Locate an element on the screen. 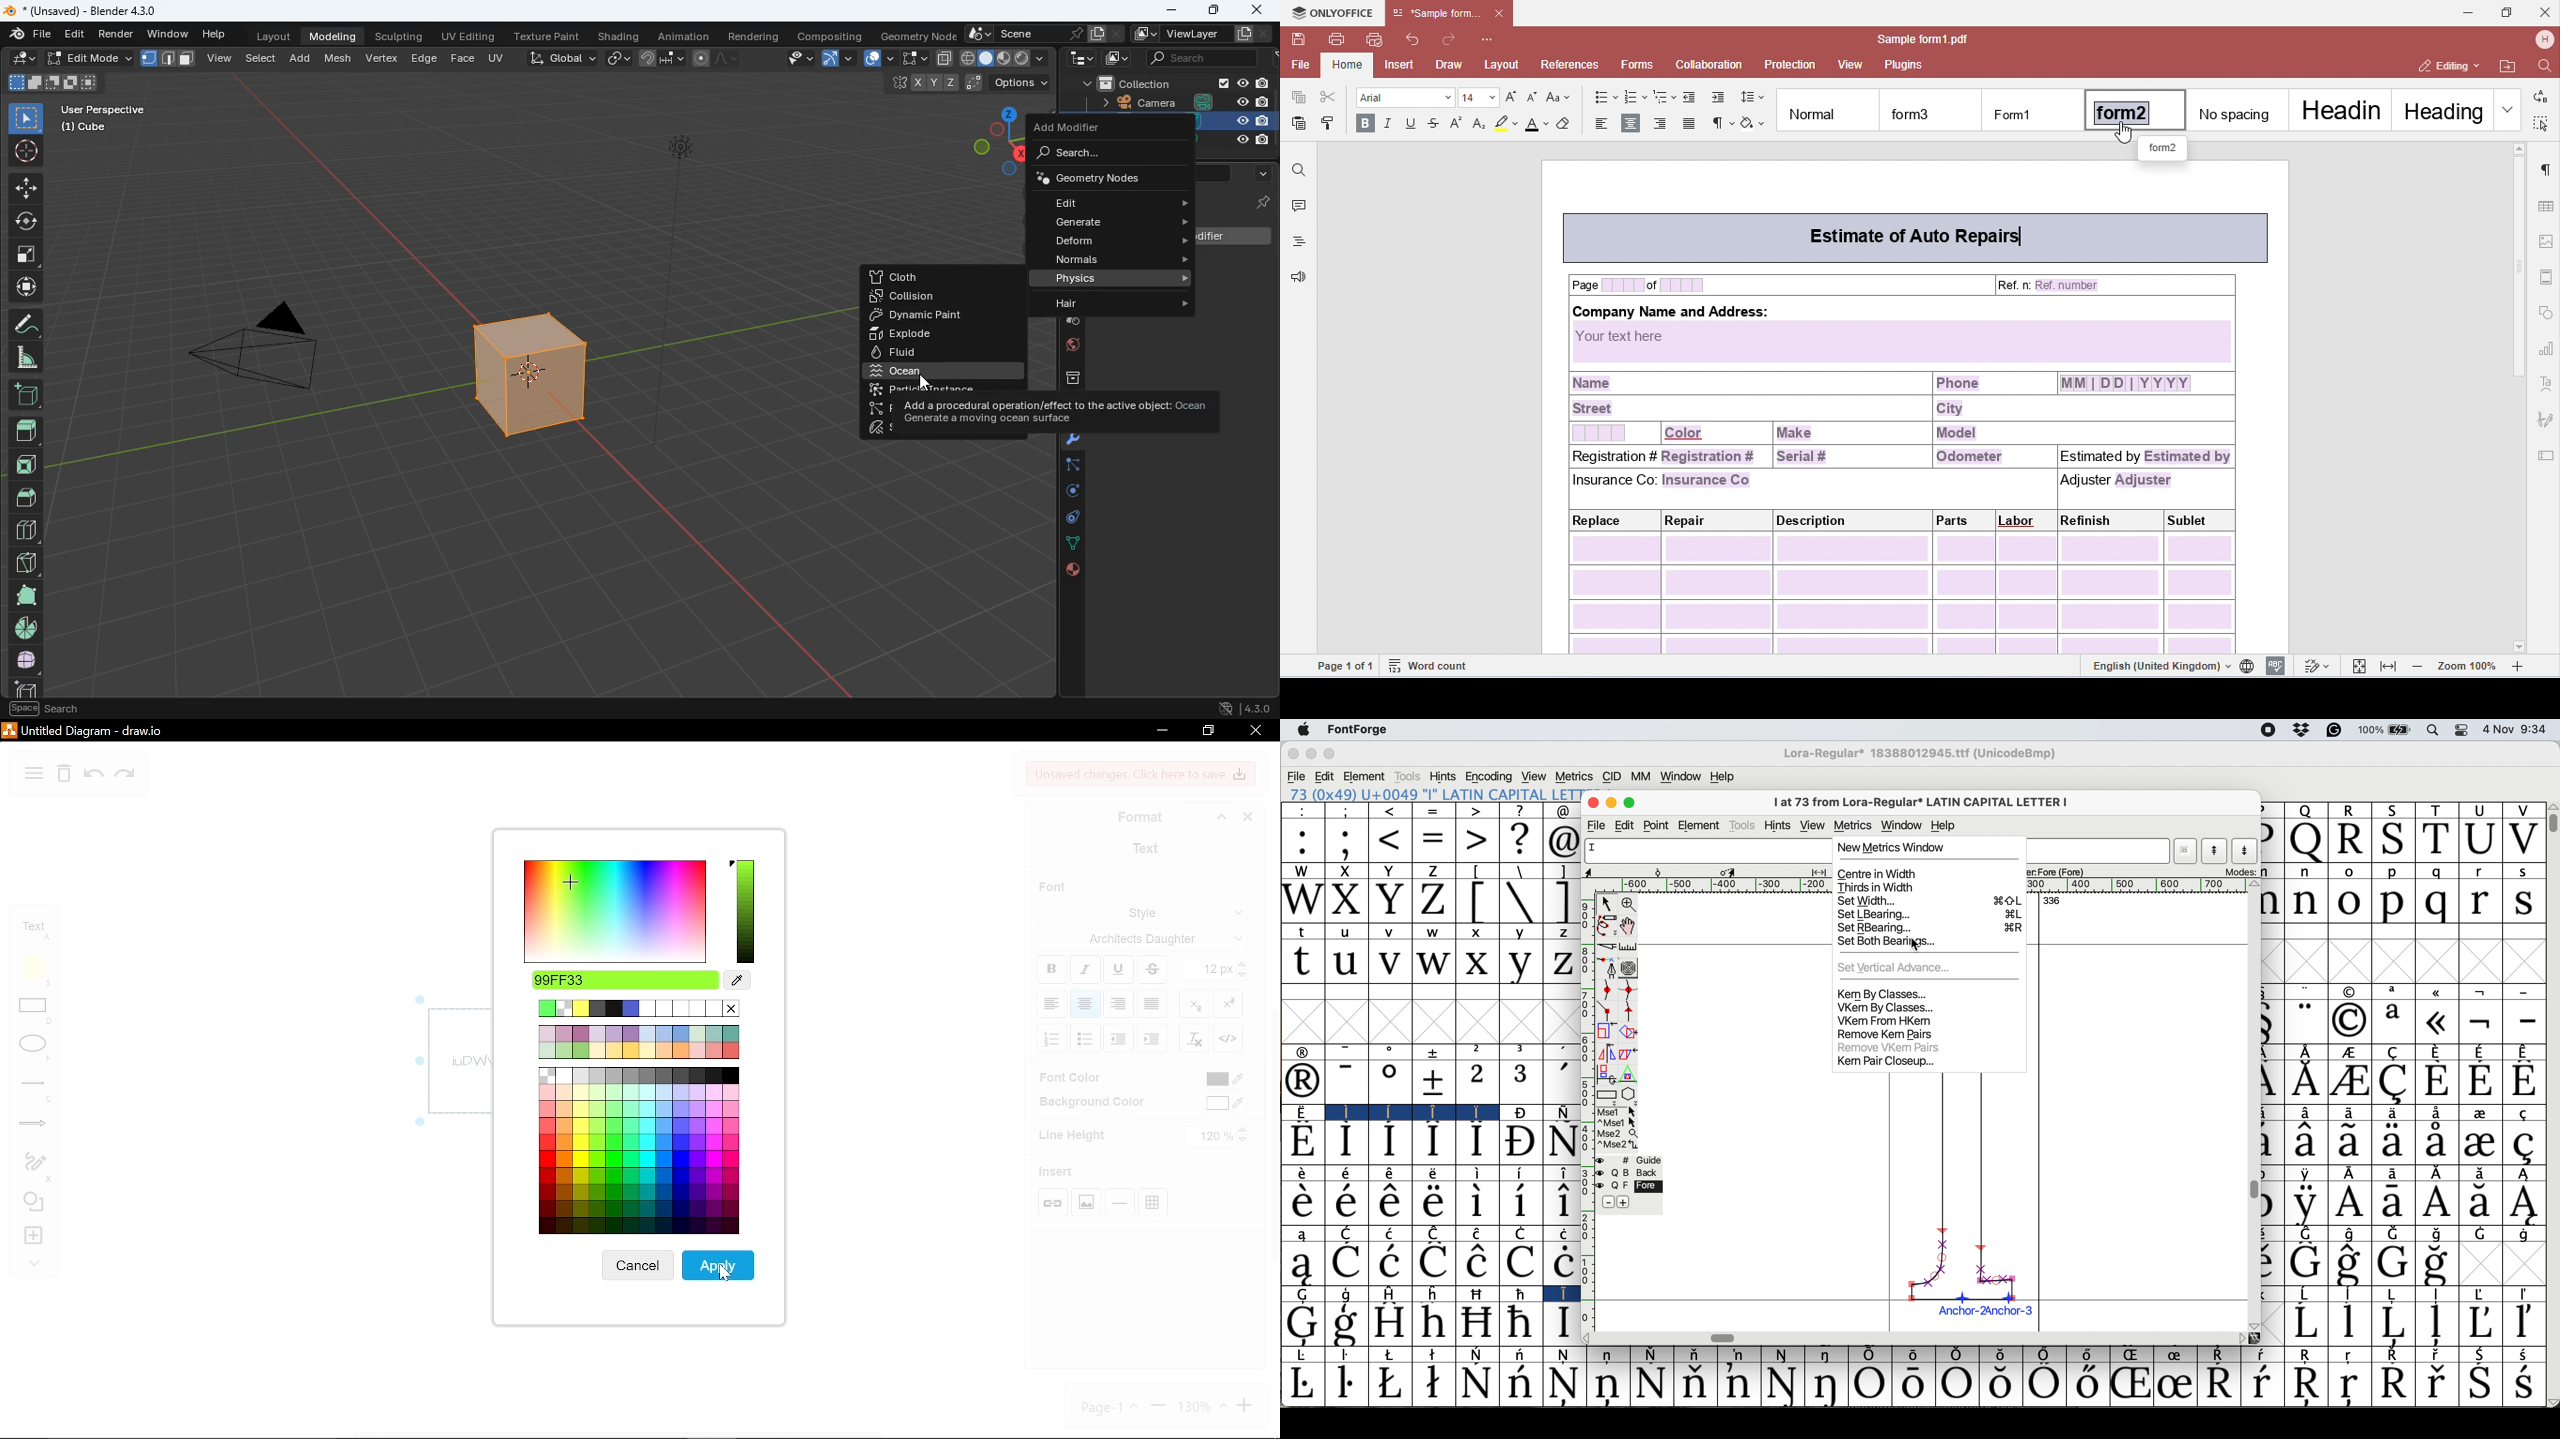 Image resolution: width=2576 pixels, height=1456 pixels. Symbol is located at coordinates (1348, 1356).